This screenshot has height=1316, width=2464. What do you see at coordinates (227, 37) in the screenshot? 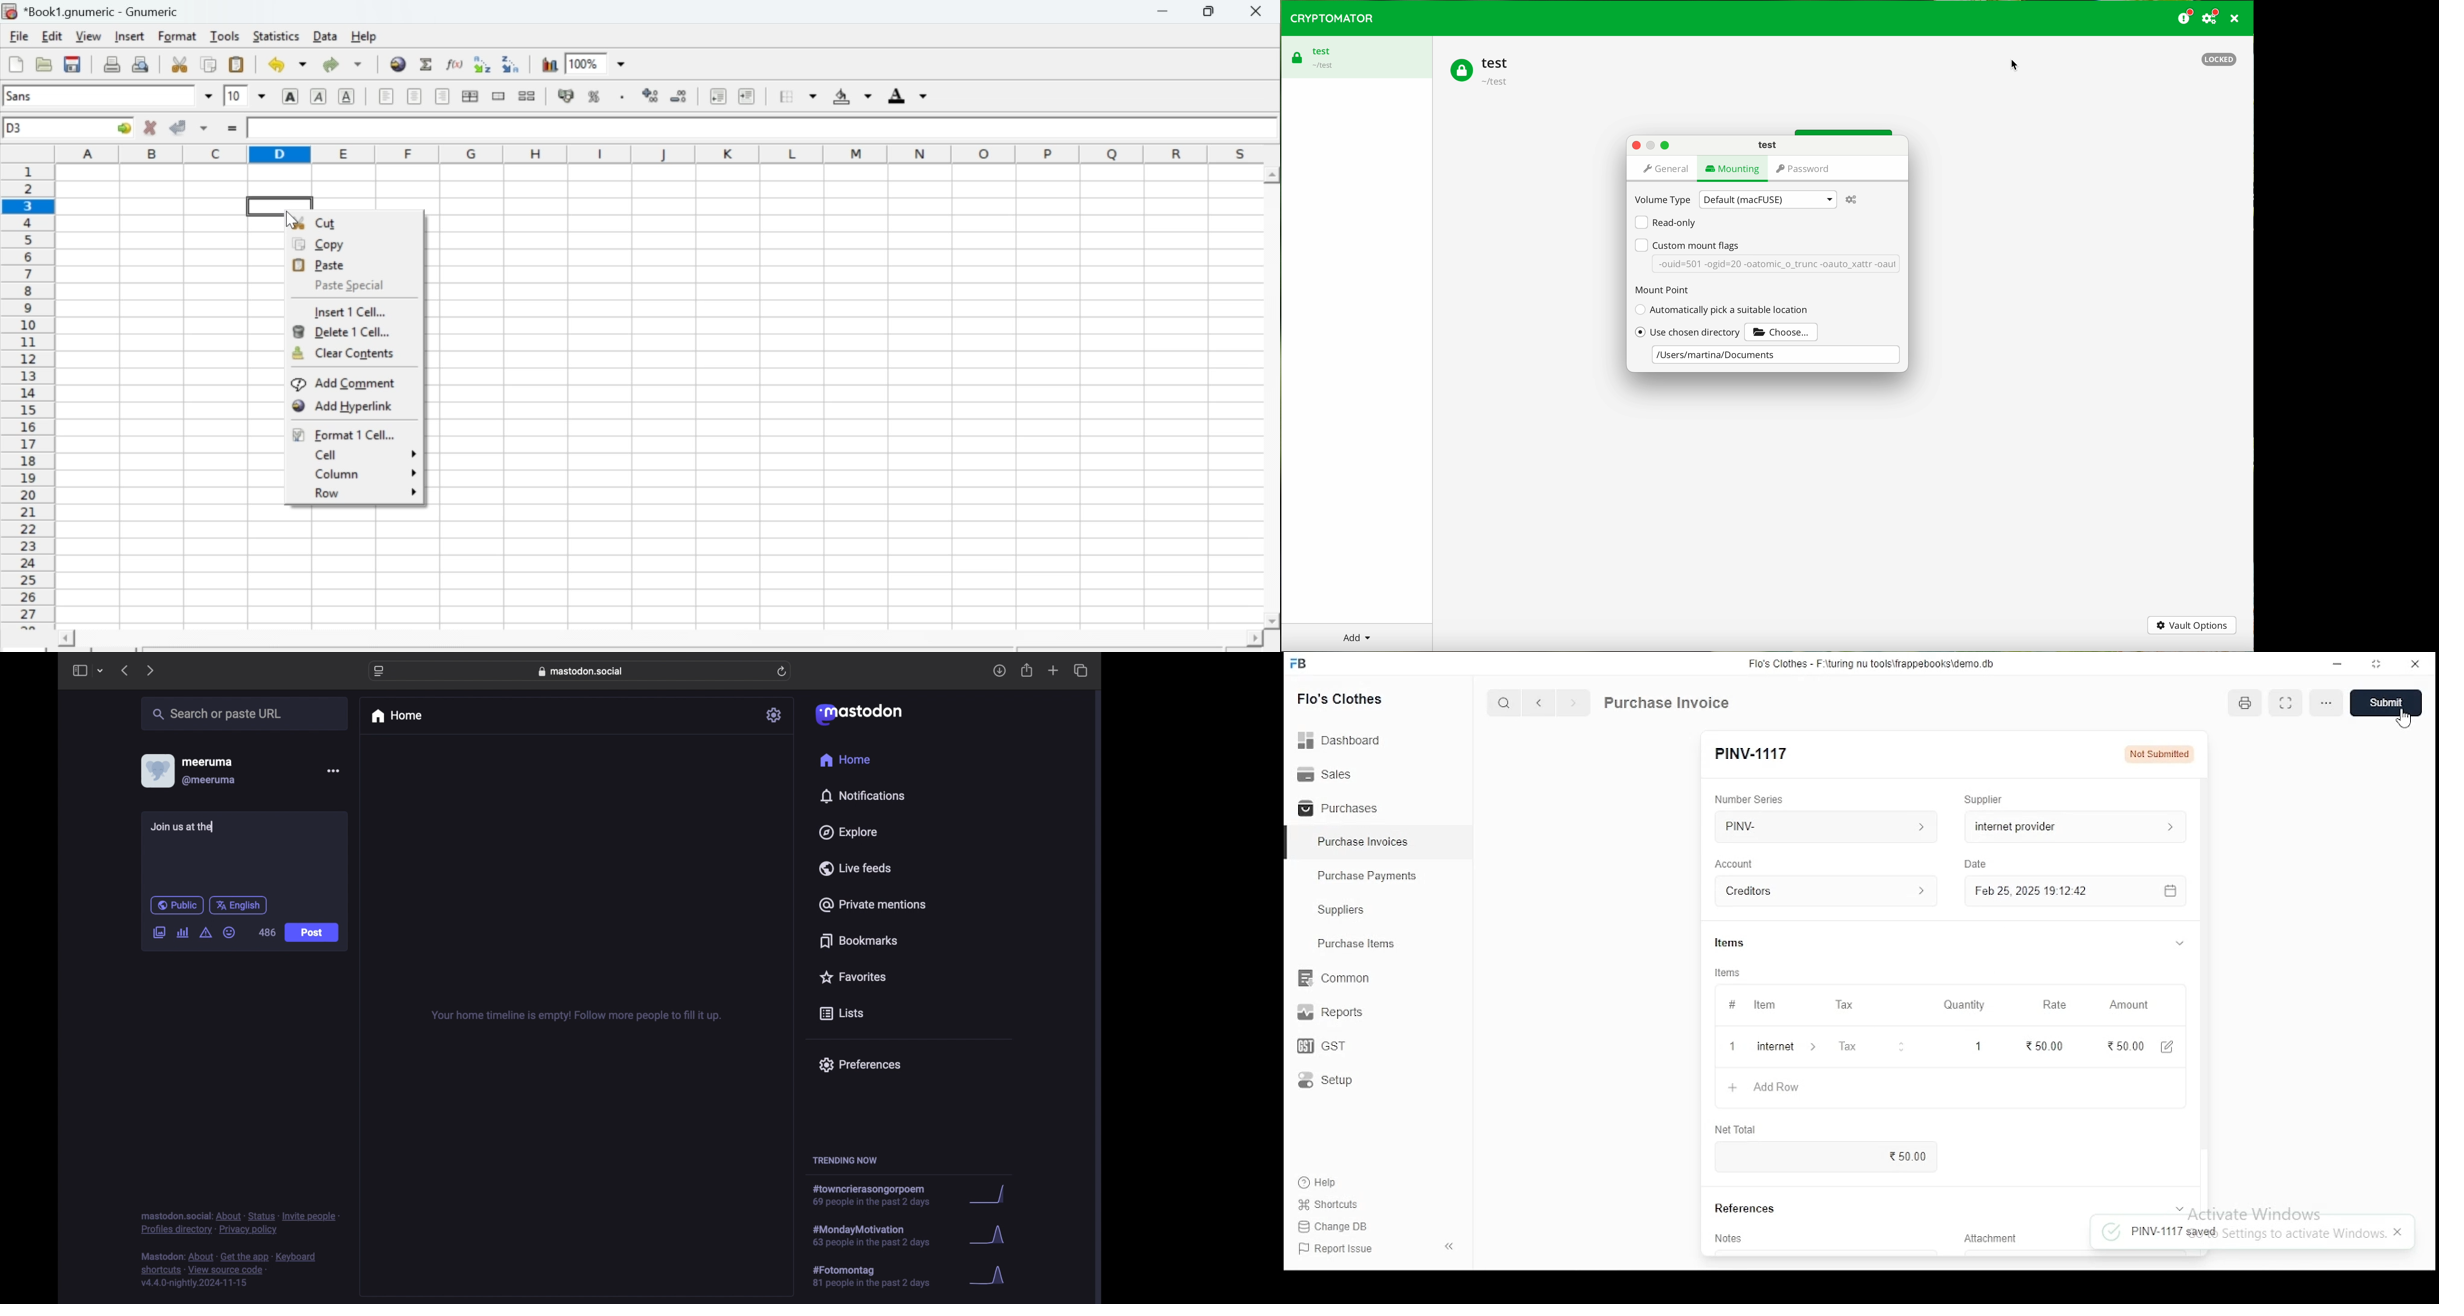
I see `Tools` at bounding box center [227, 37].